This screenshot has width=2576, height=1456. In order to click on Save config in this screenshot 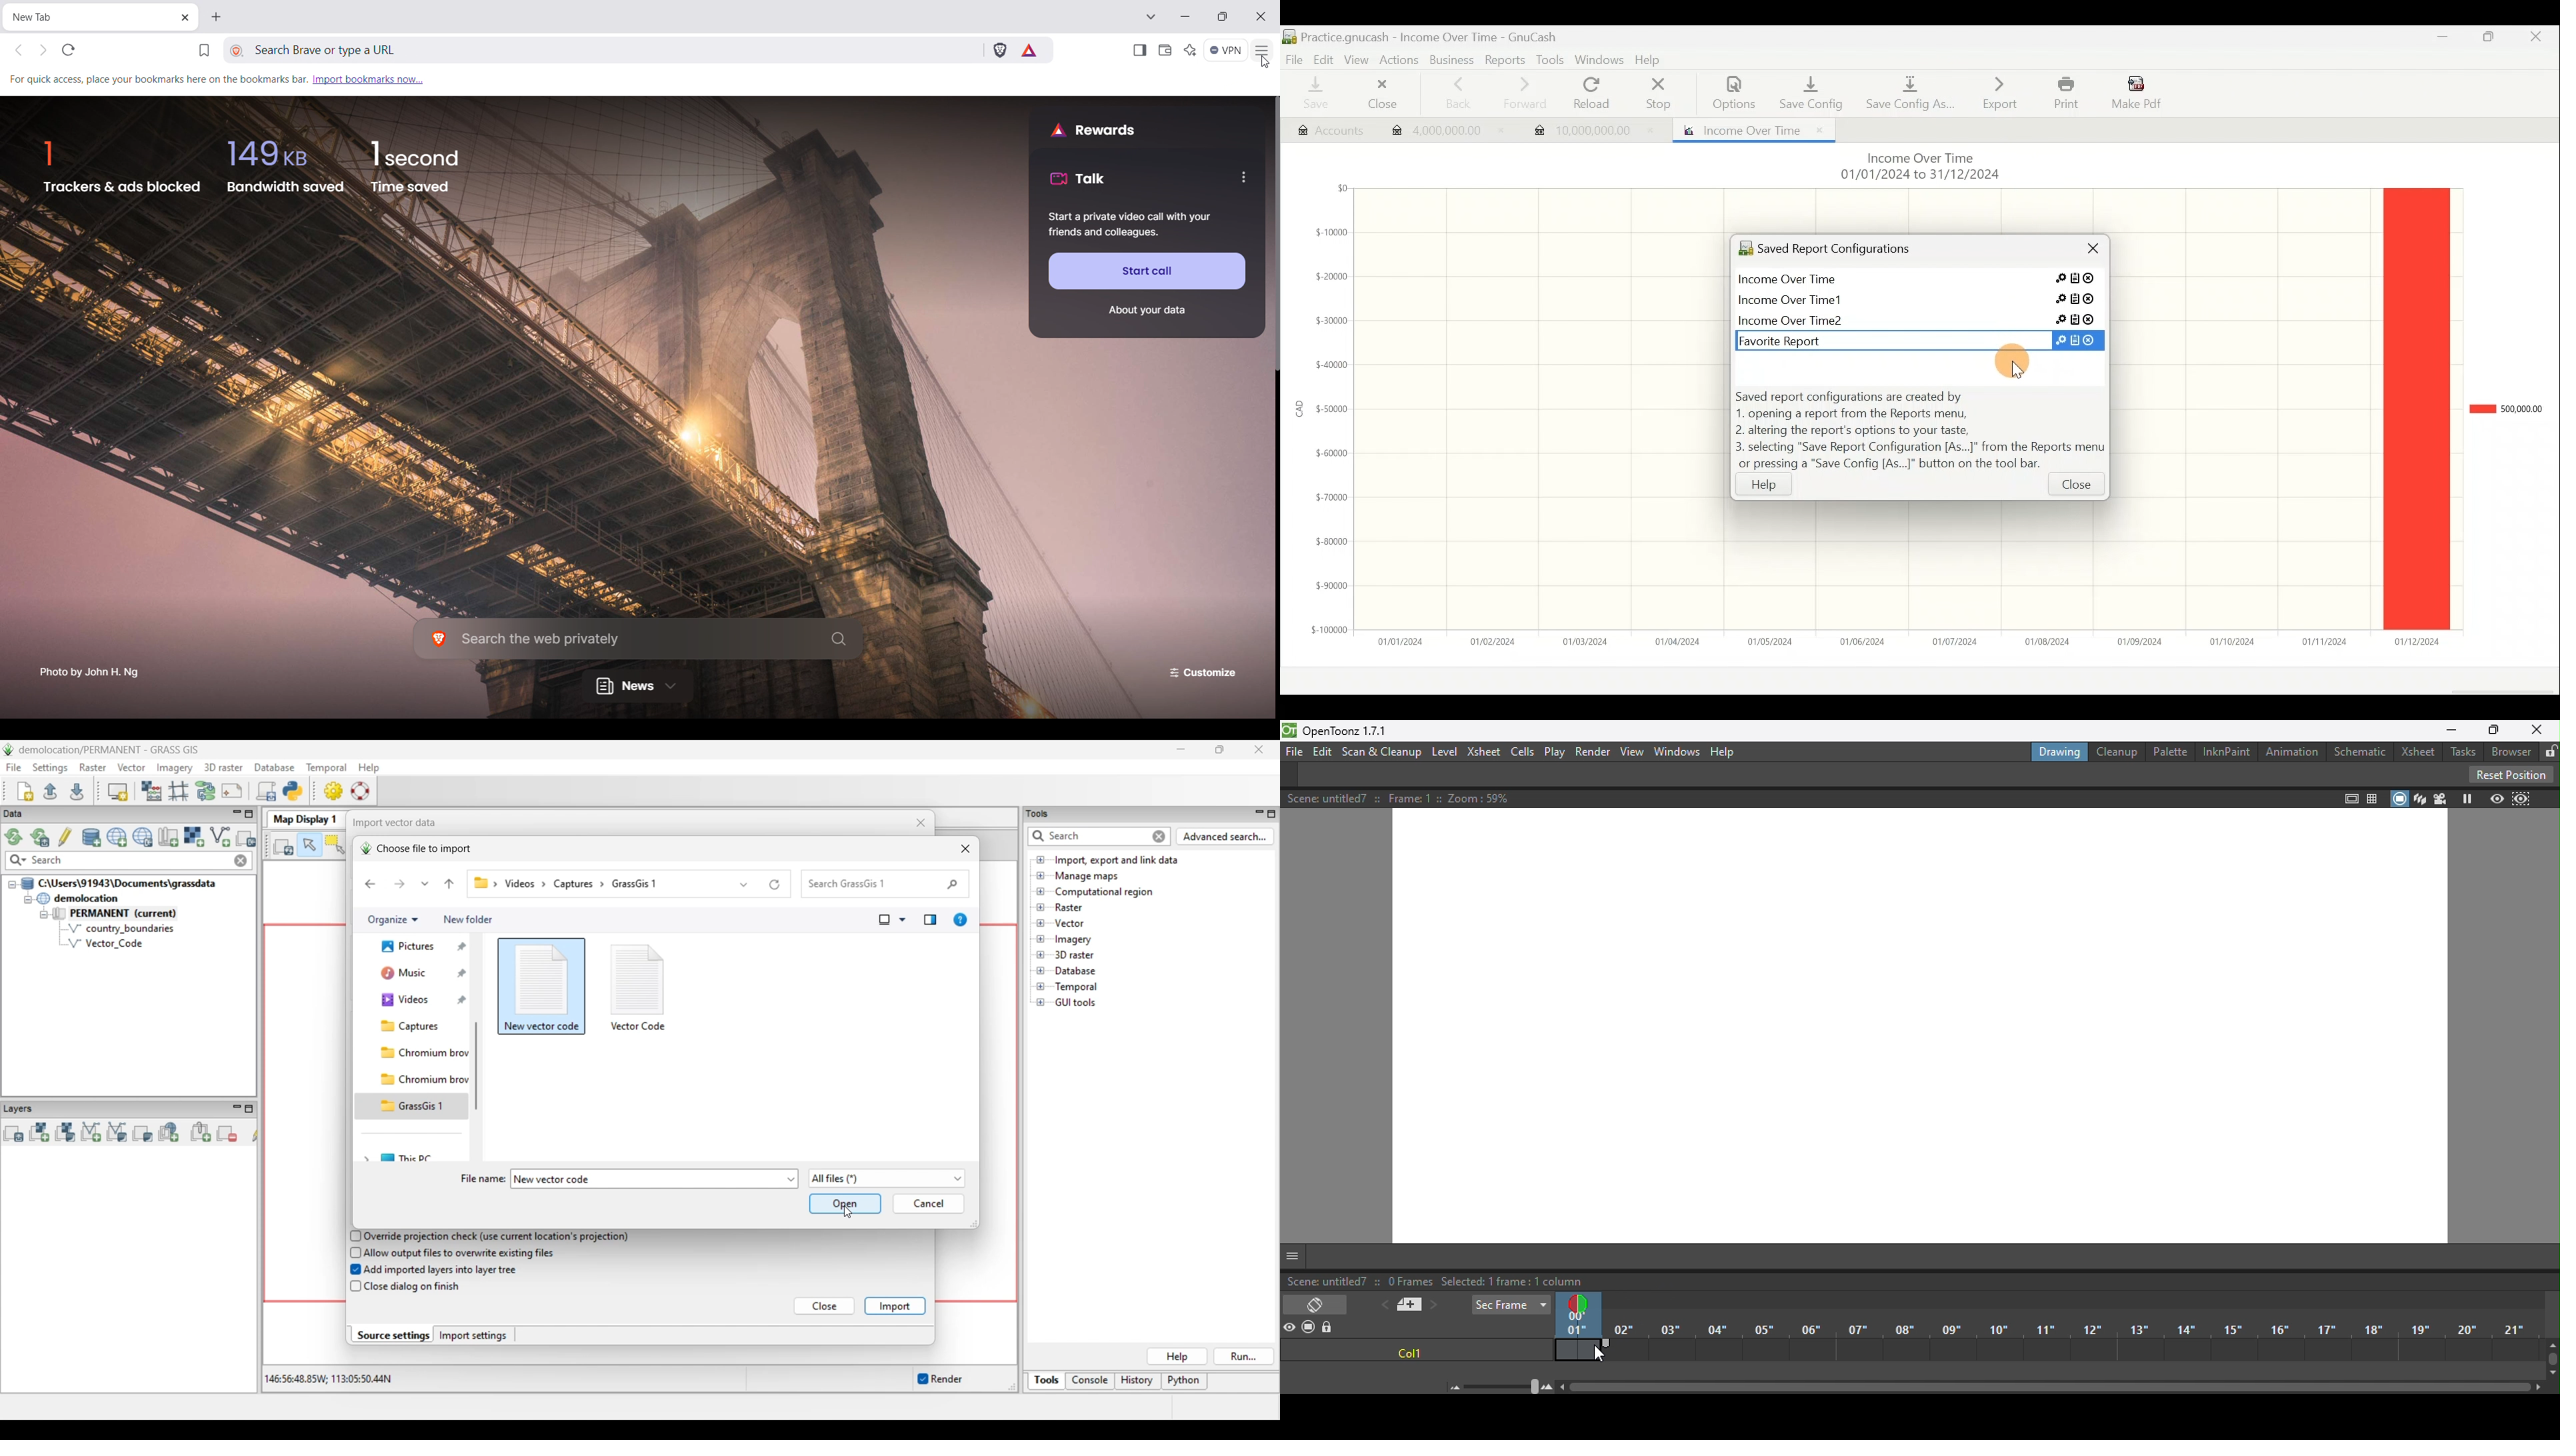, I will do `click(1808, 88)`.